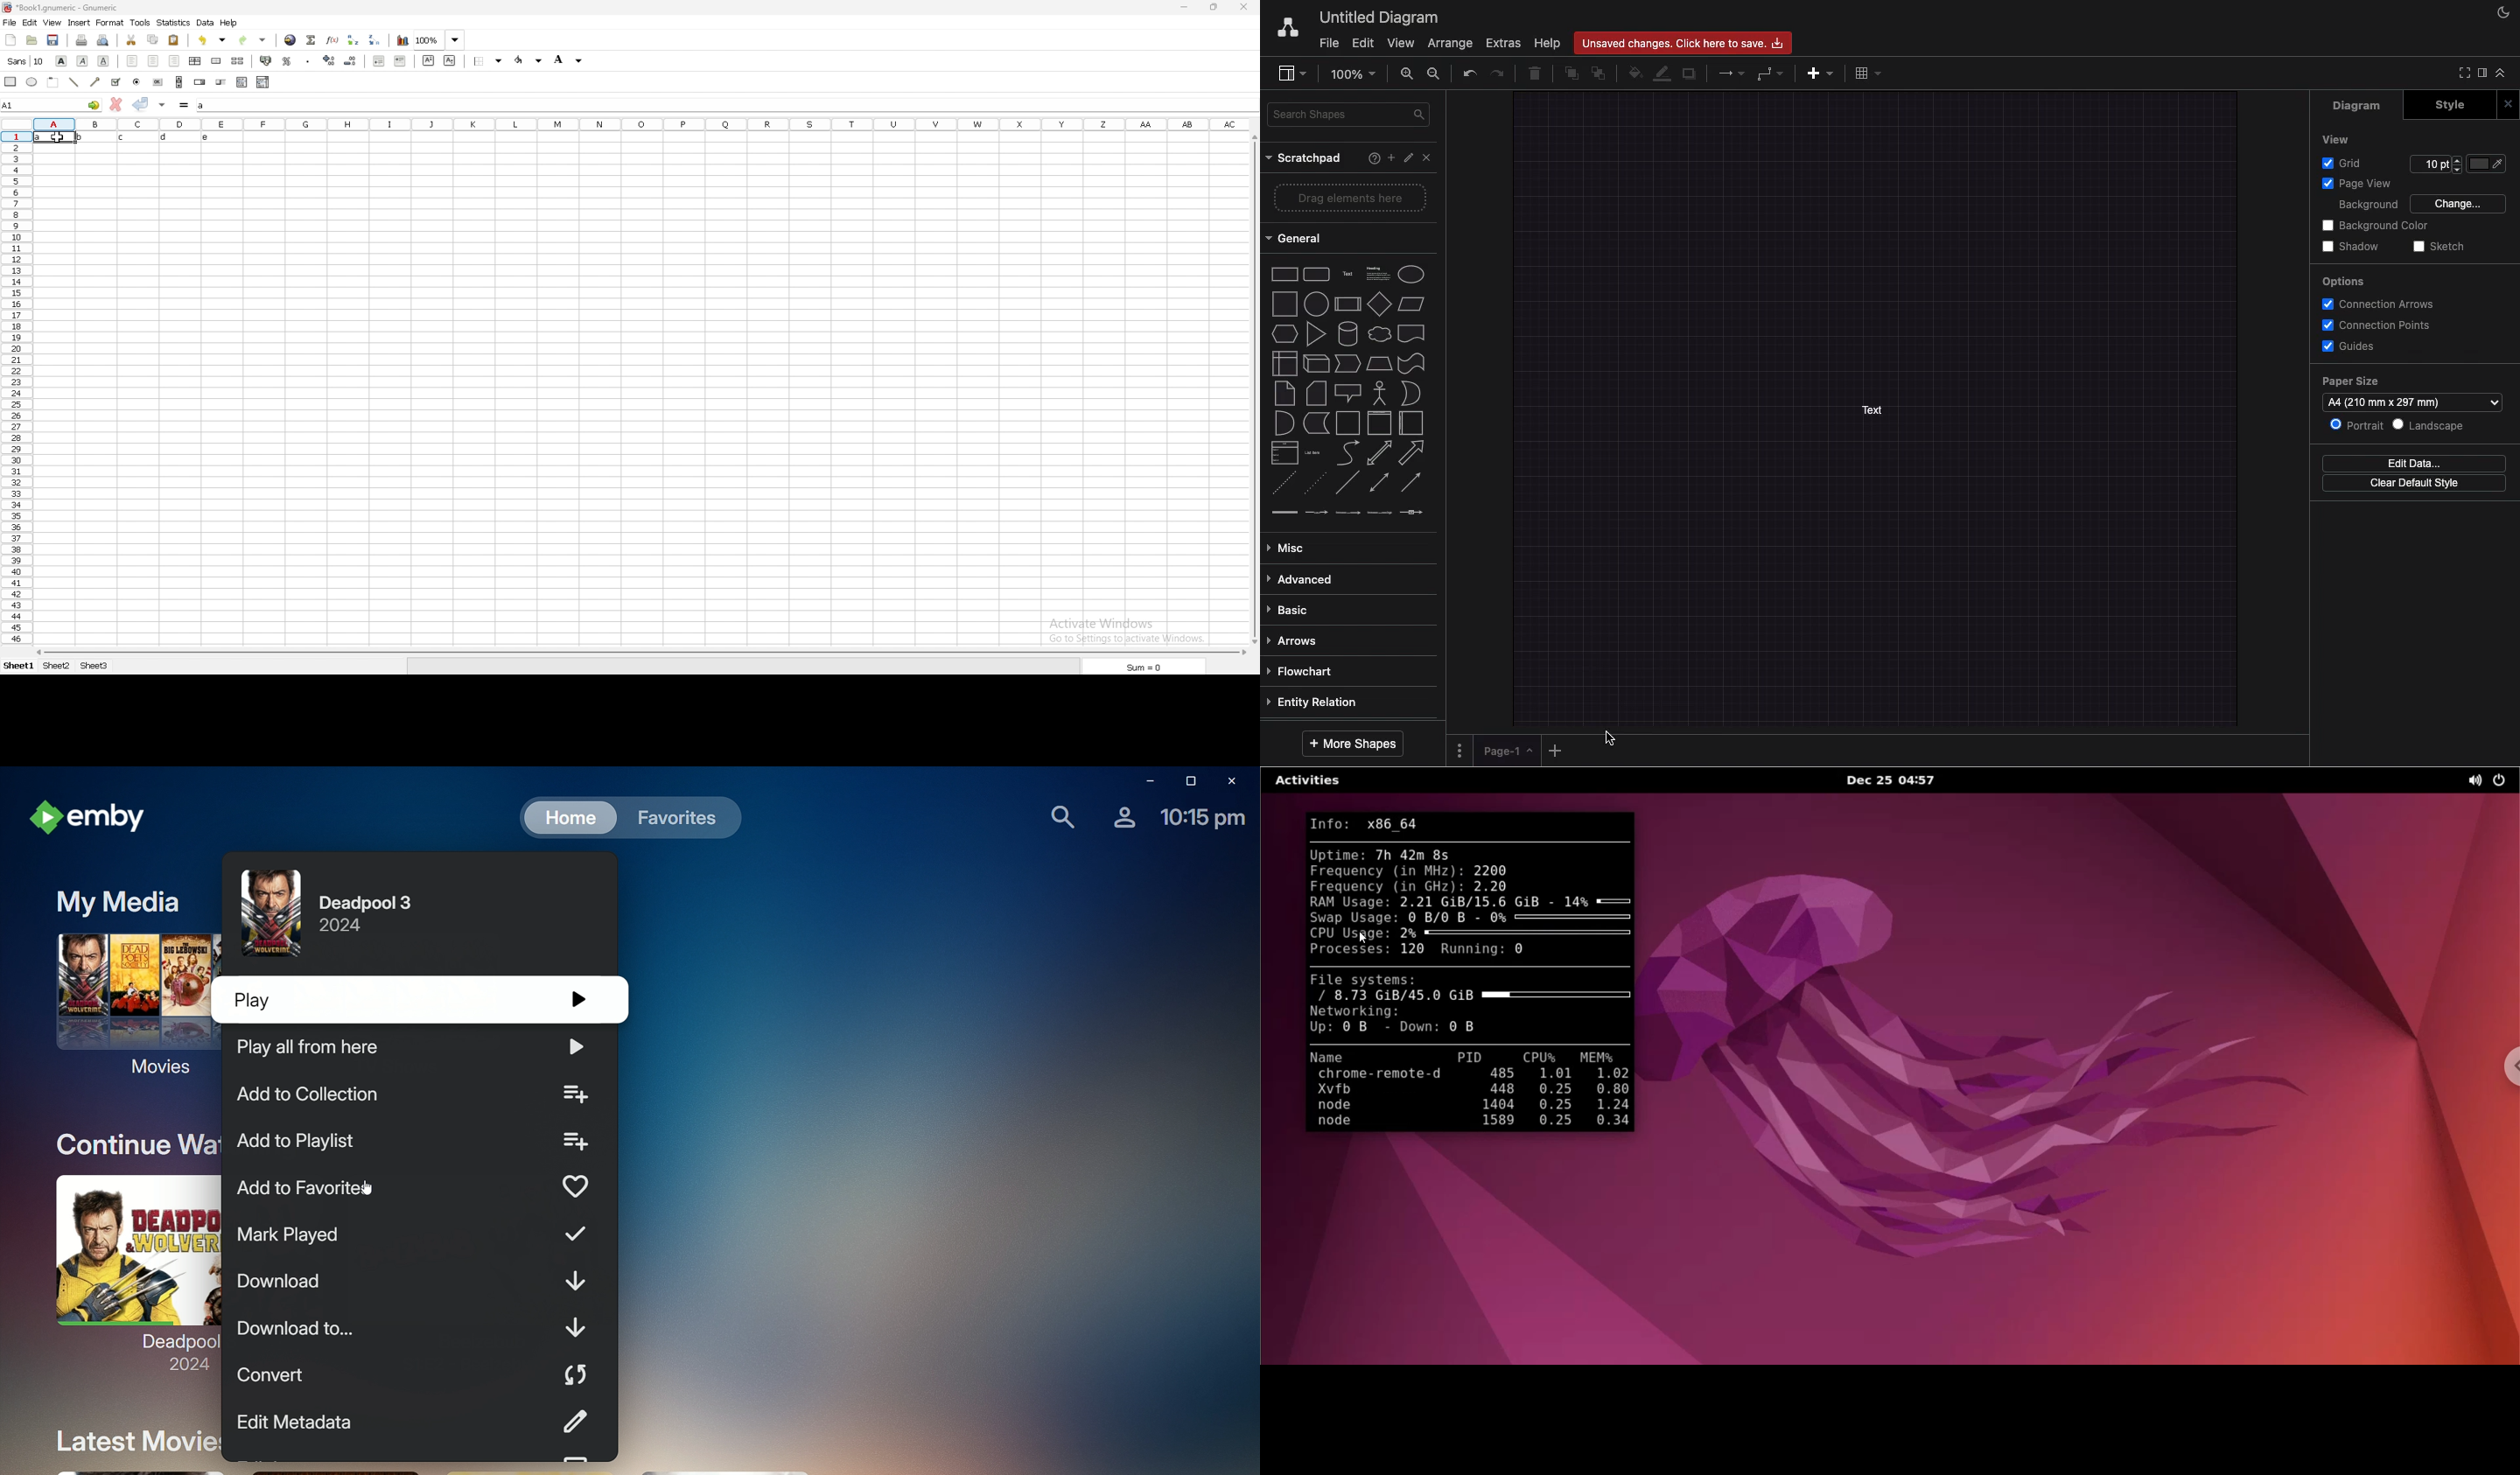 The image size is (2520, 1484). Describe the element at coordinates (400, 61) in the screenshot. I see `increase indent` at that location.